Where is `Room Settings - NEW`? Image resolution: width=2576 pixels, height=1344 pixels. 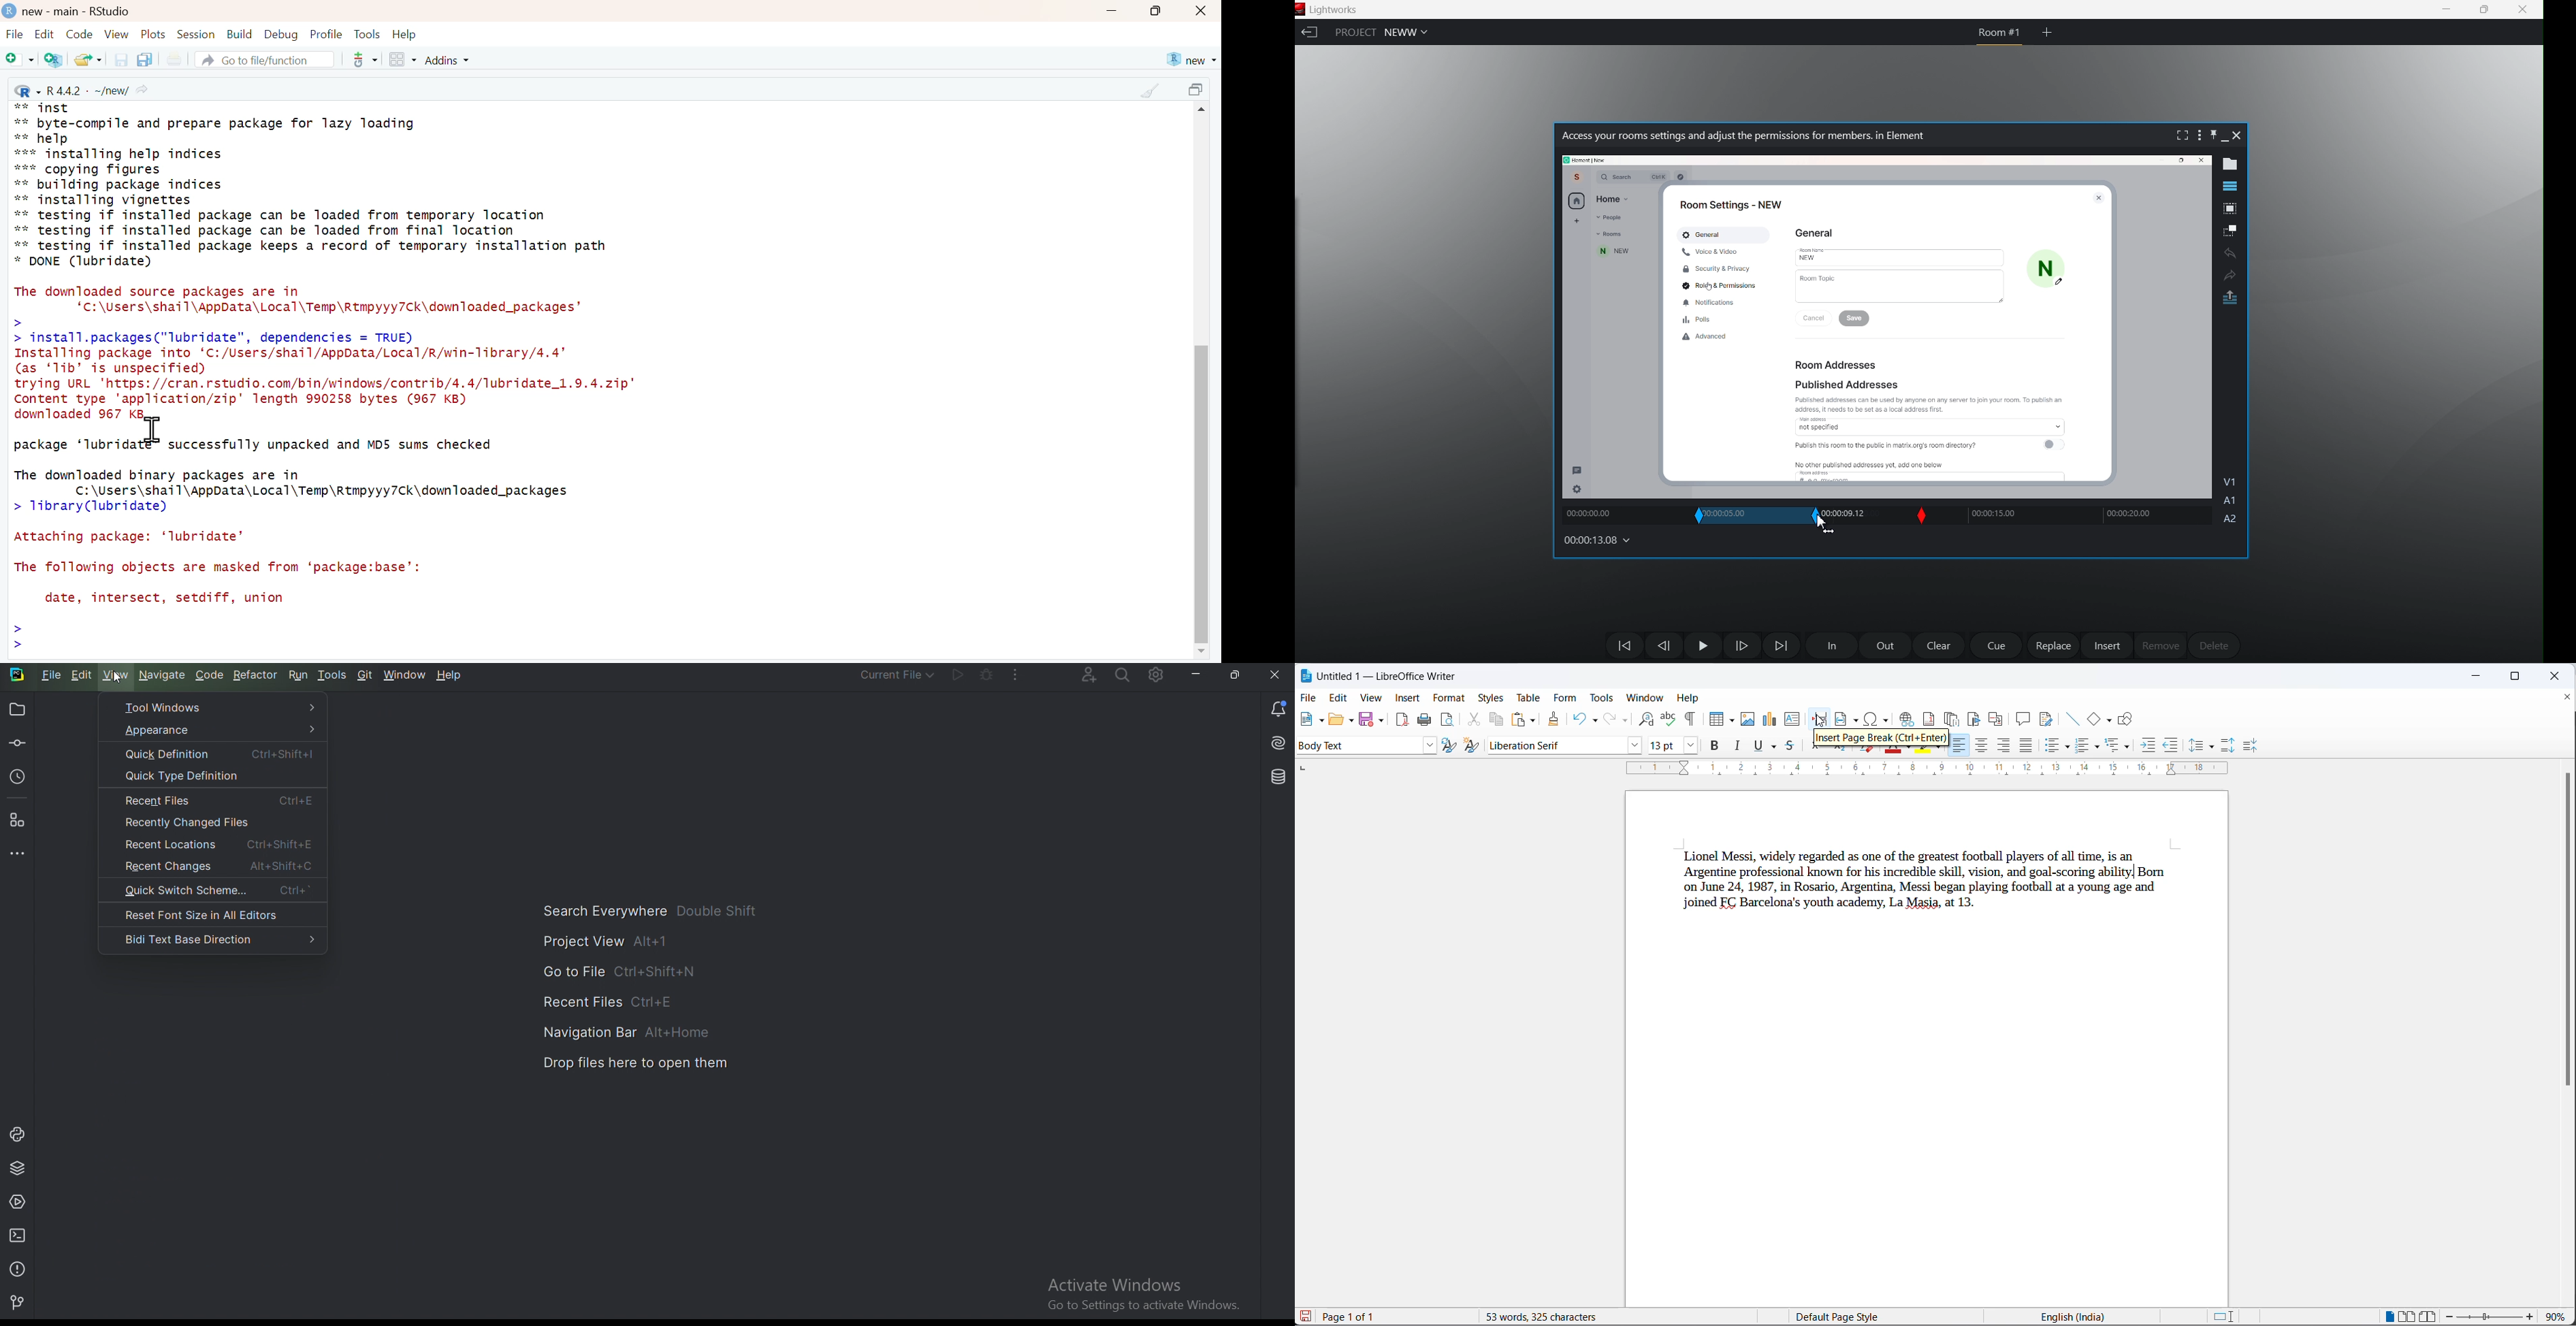
Room Settings - NEW is located at coordinates (1726, 204).